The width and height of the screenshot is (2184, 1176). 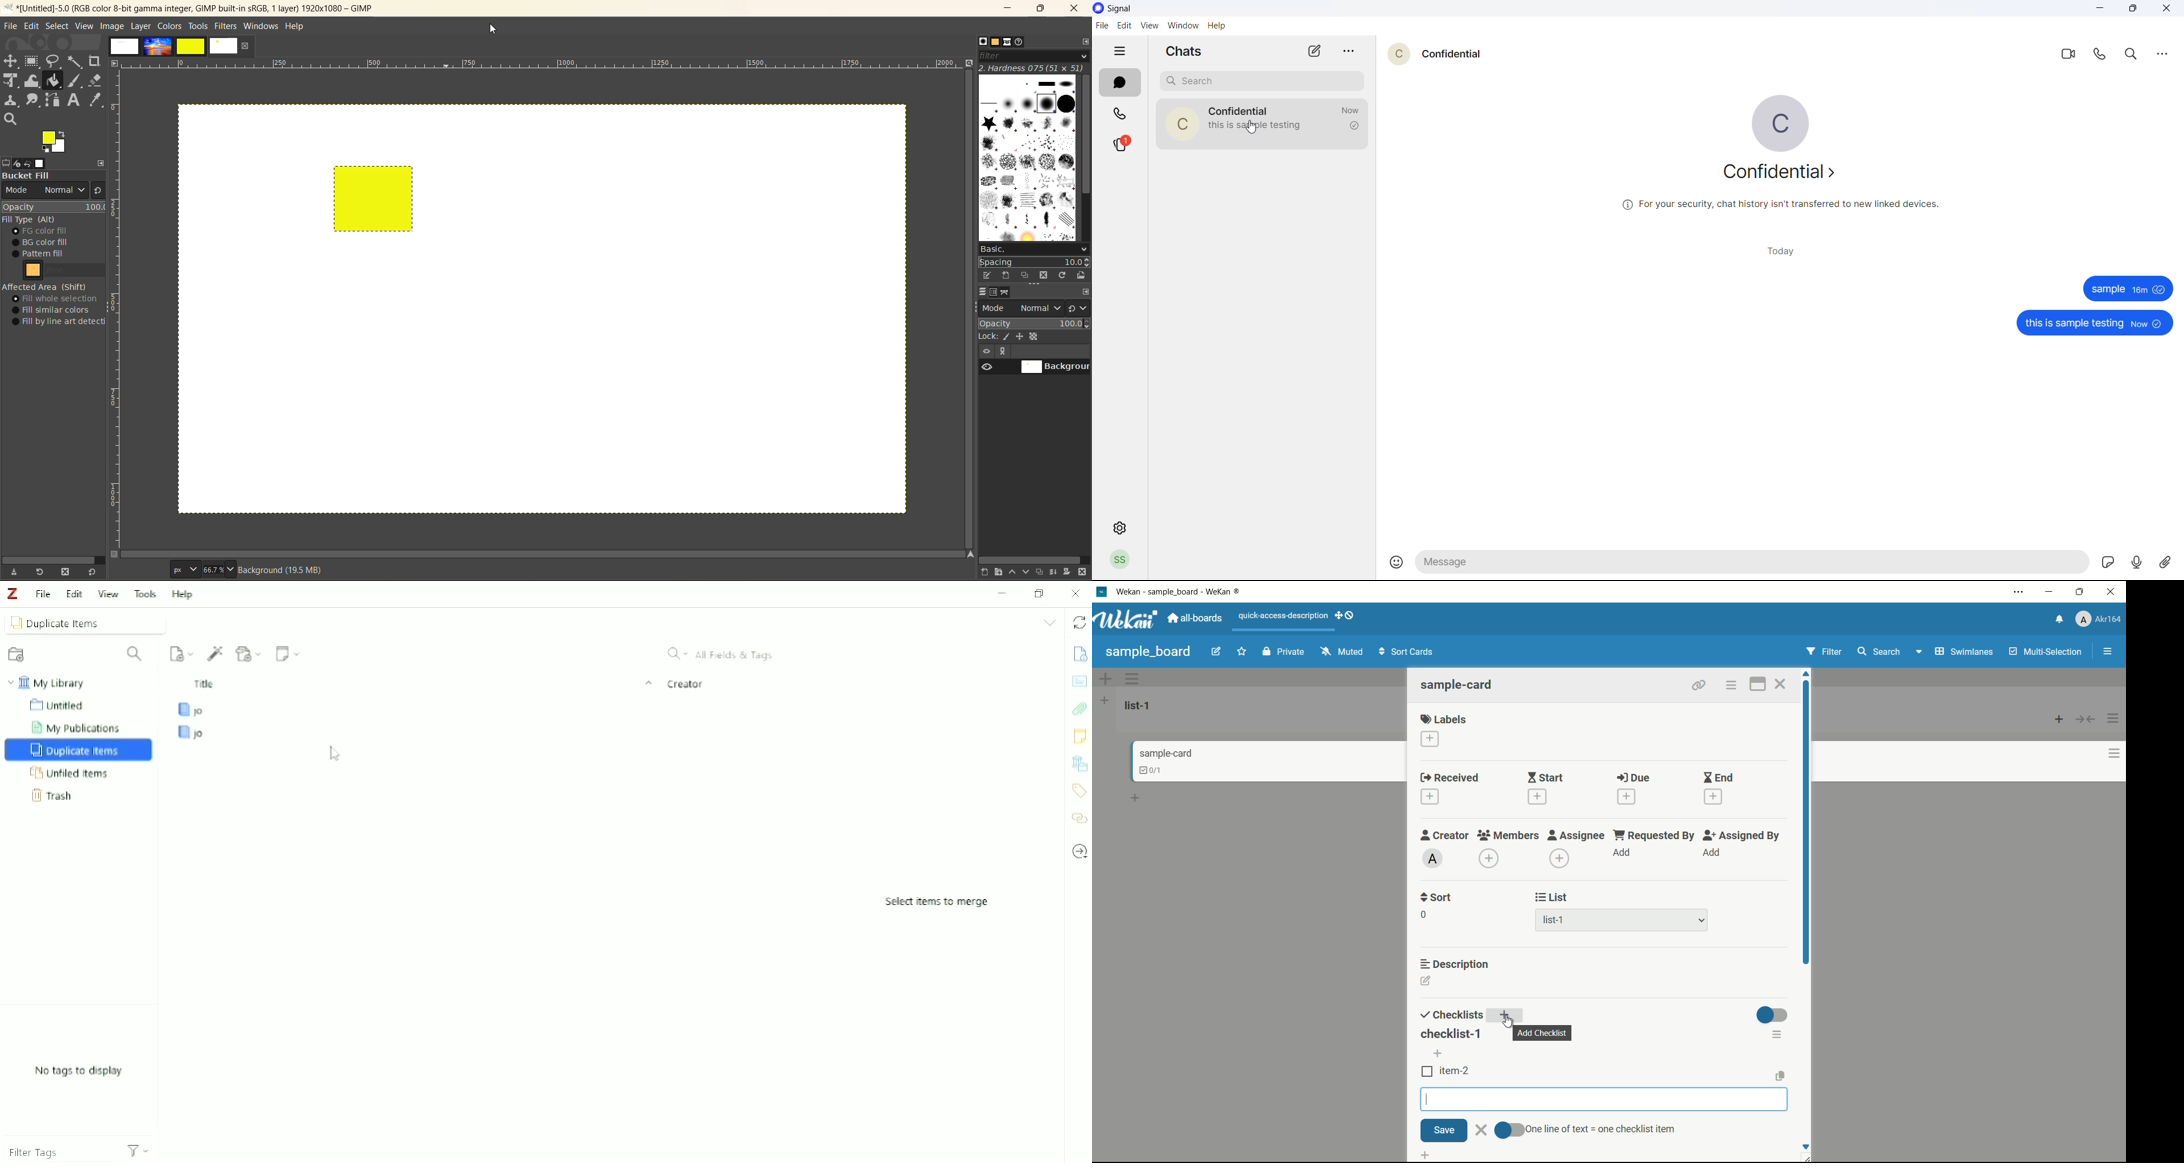 I want to click on Info, so click(x=1079, y=652).